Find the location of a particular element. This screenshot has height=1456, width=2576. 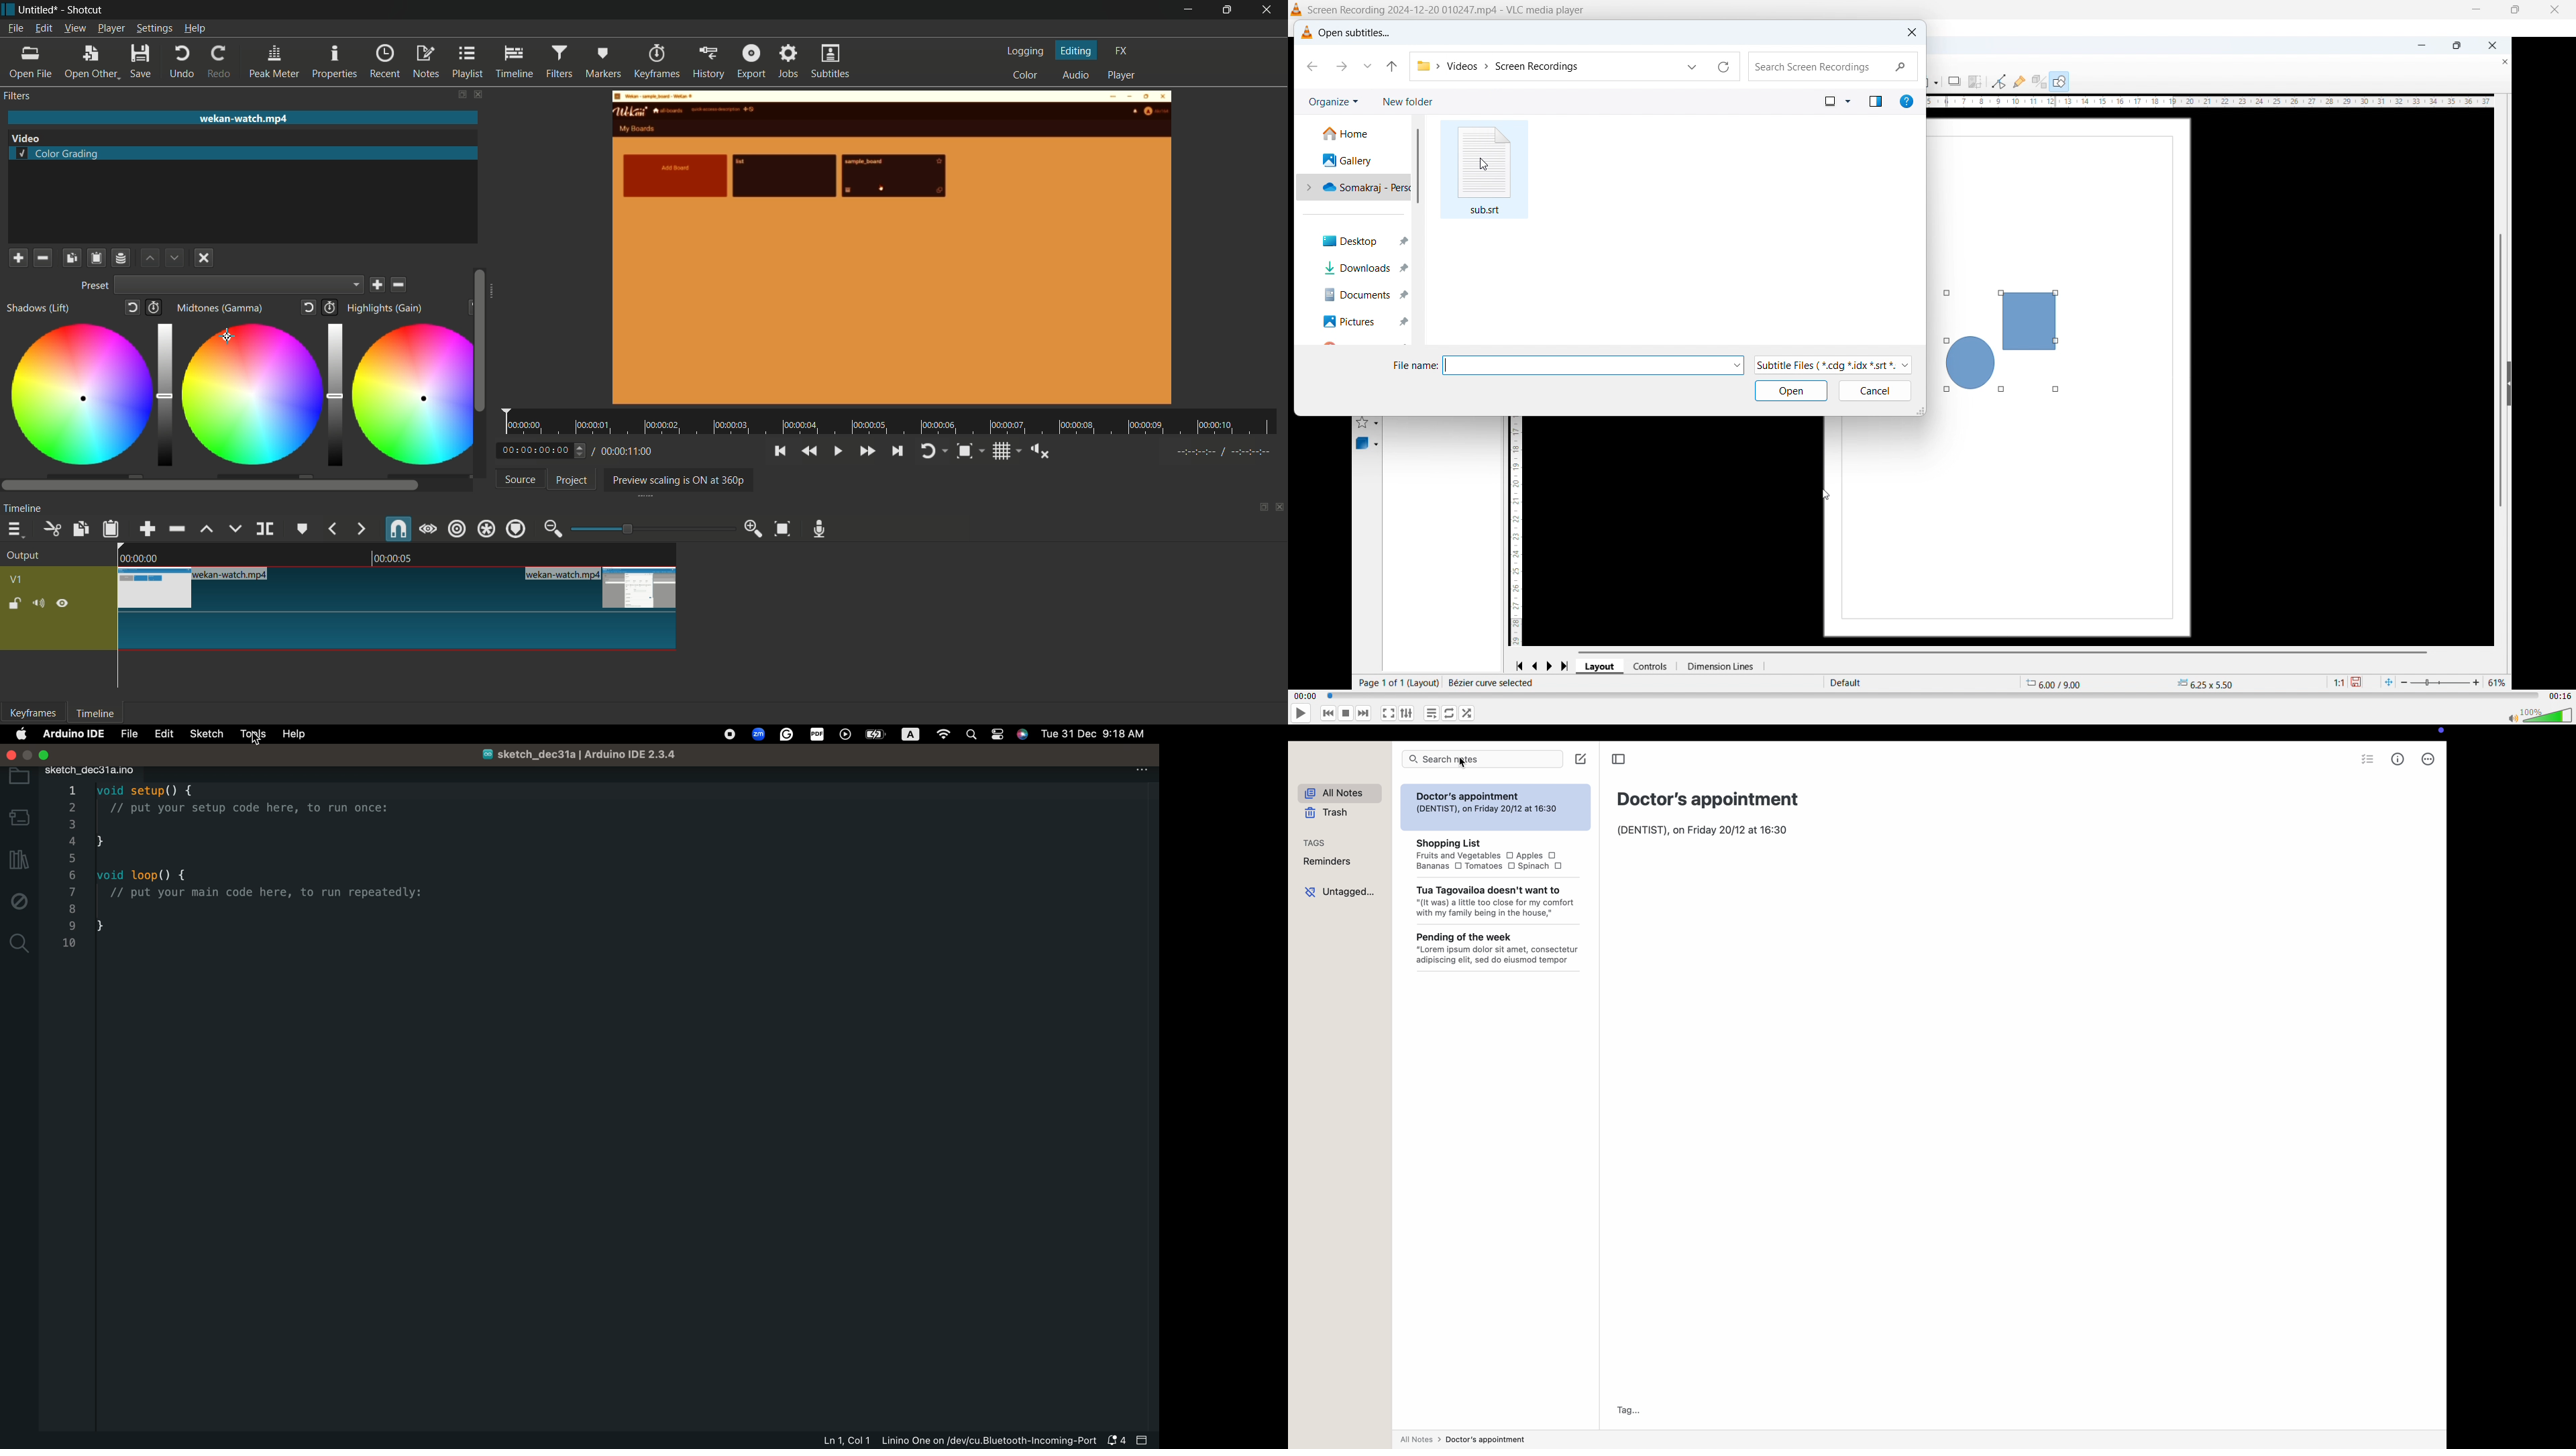

color grading is located at coordinates (60, 155).